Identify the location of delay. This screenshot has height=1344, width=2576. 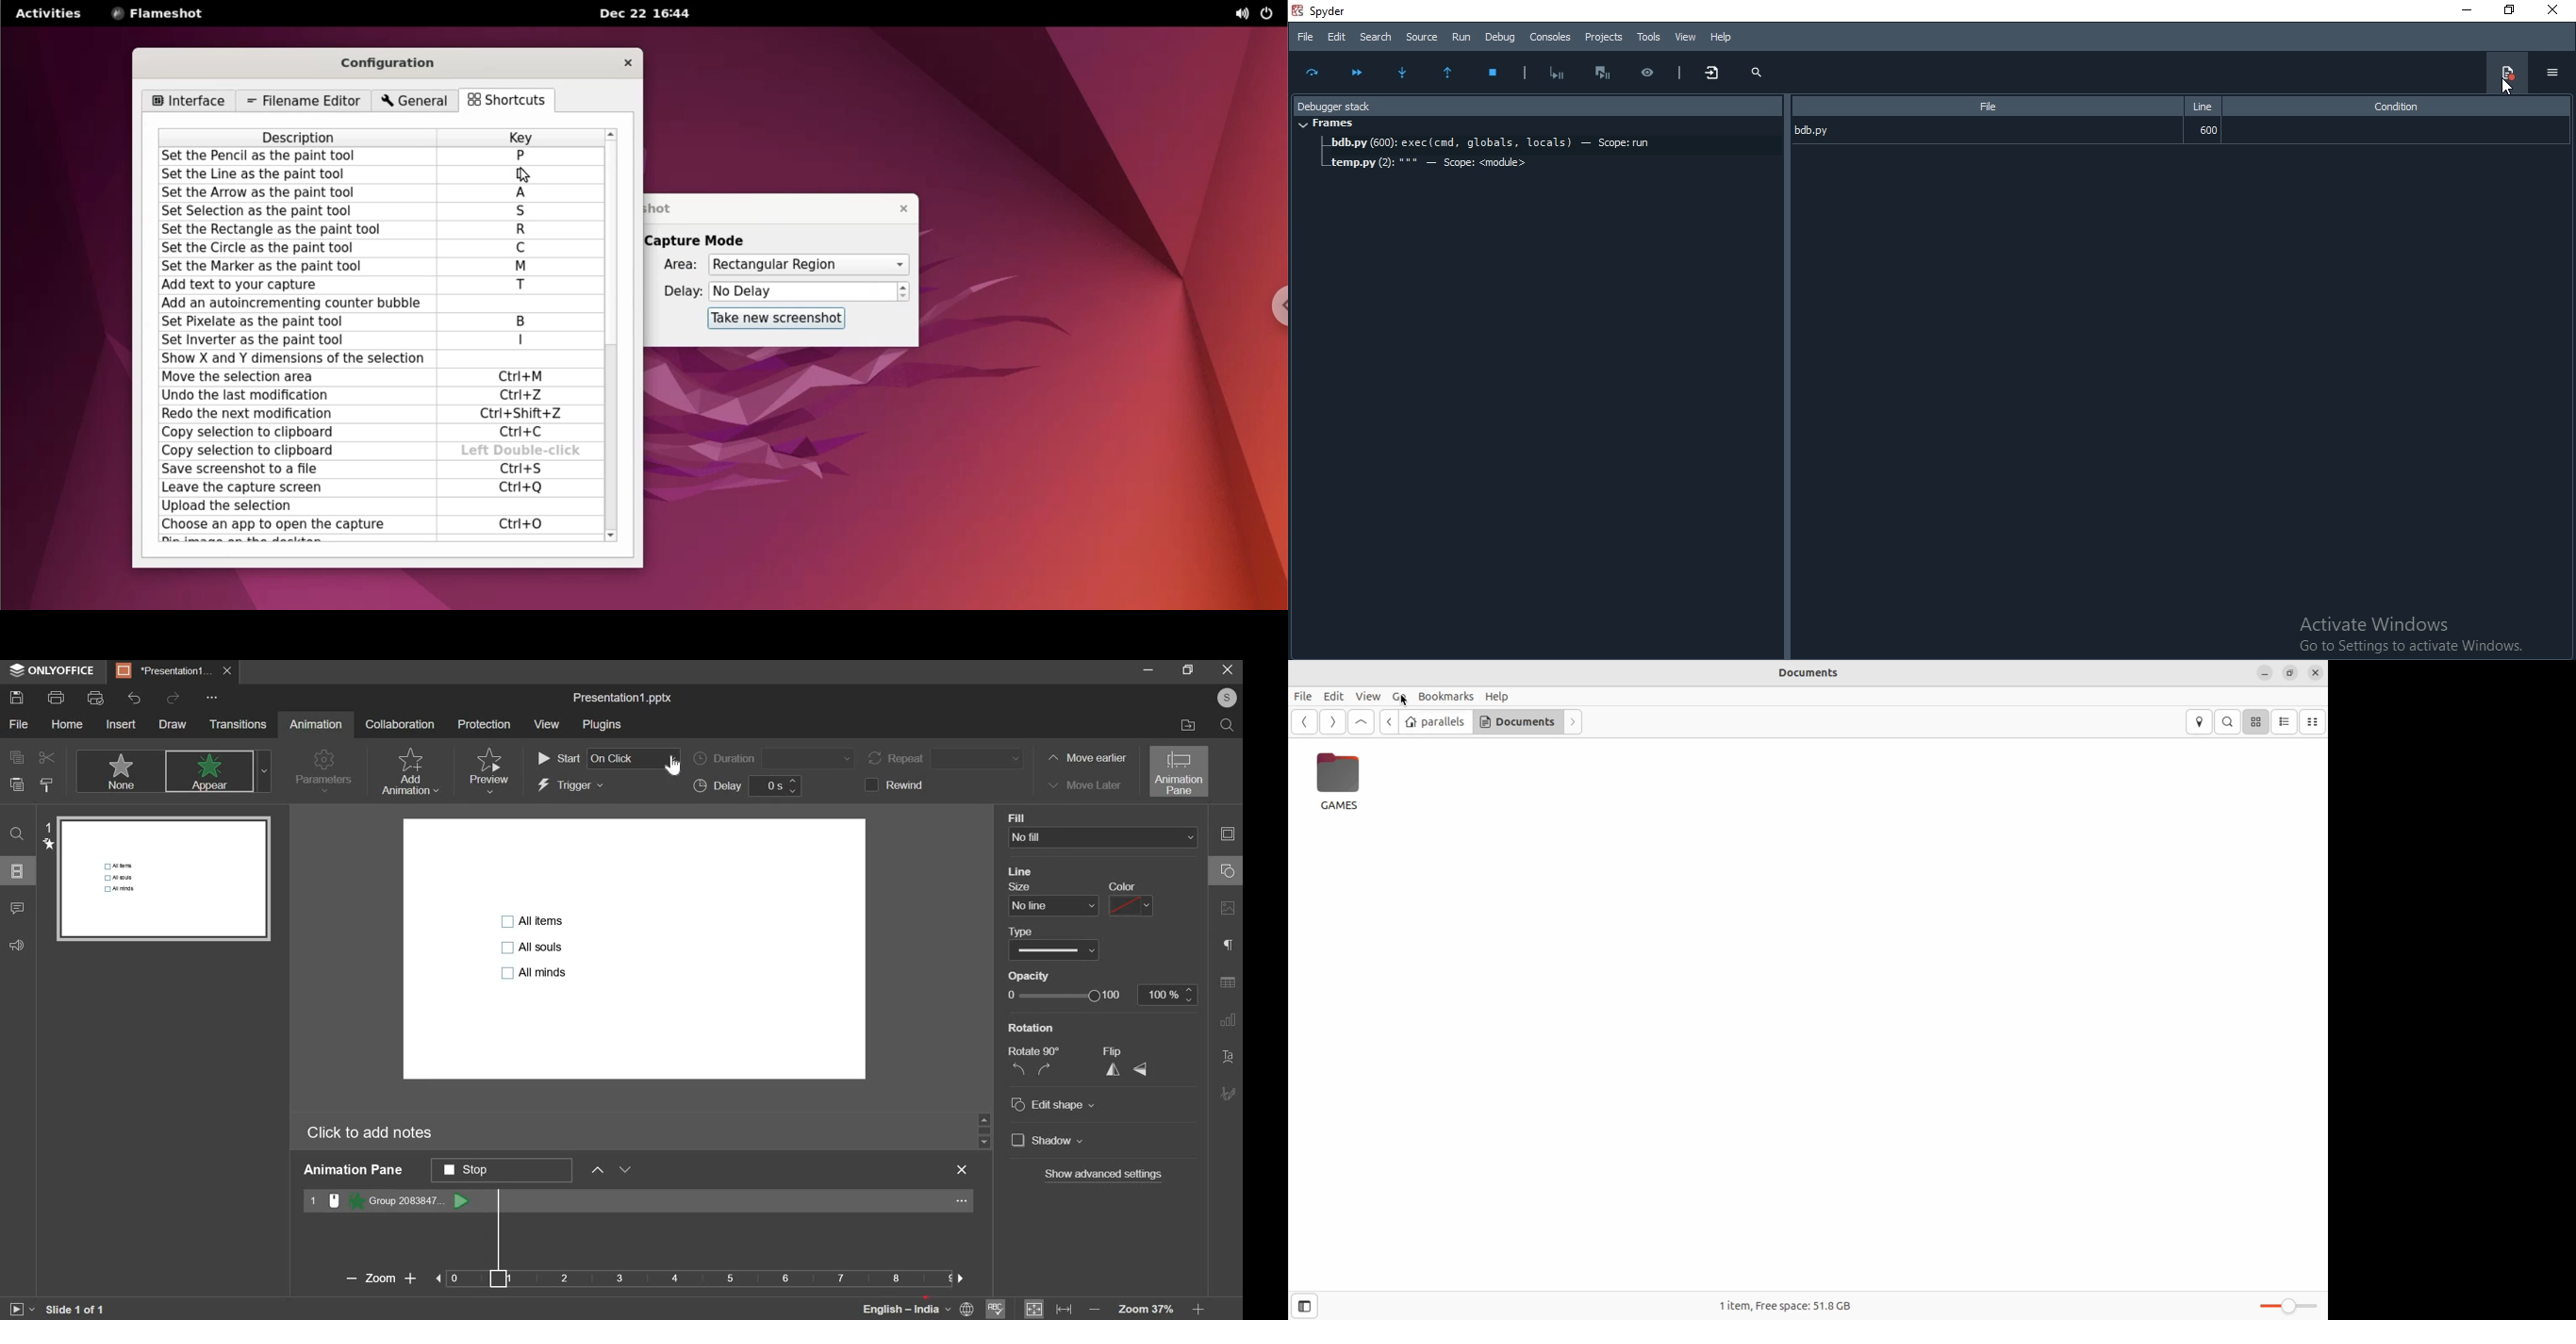
(751, 786).